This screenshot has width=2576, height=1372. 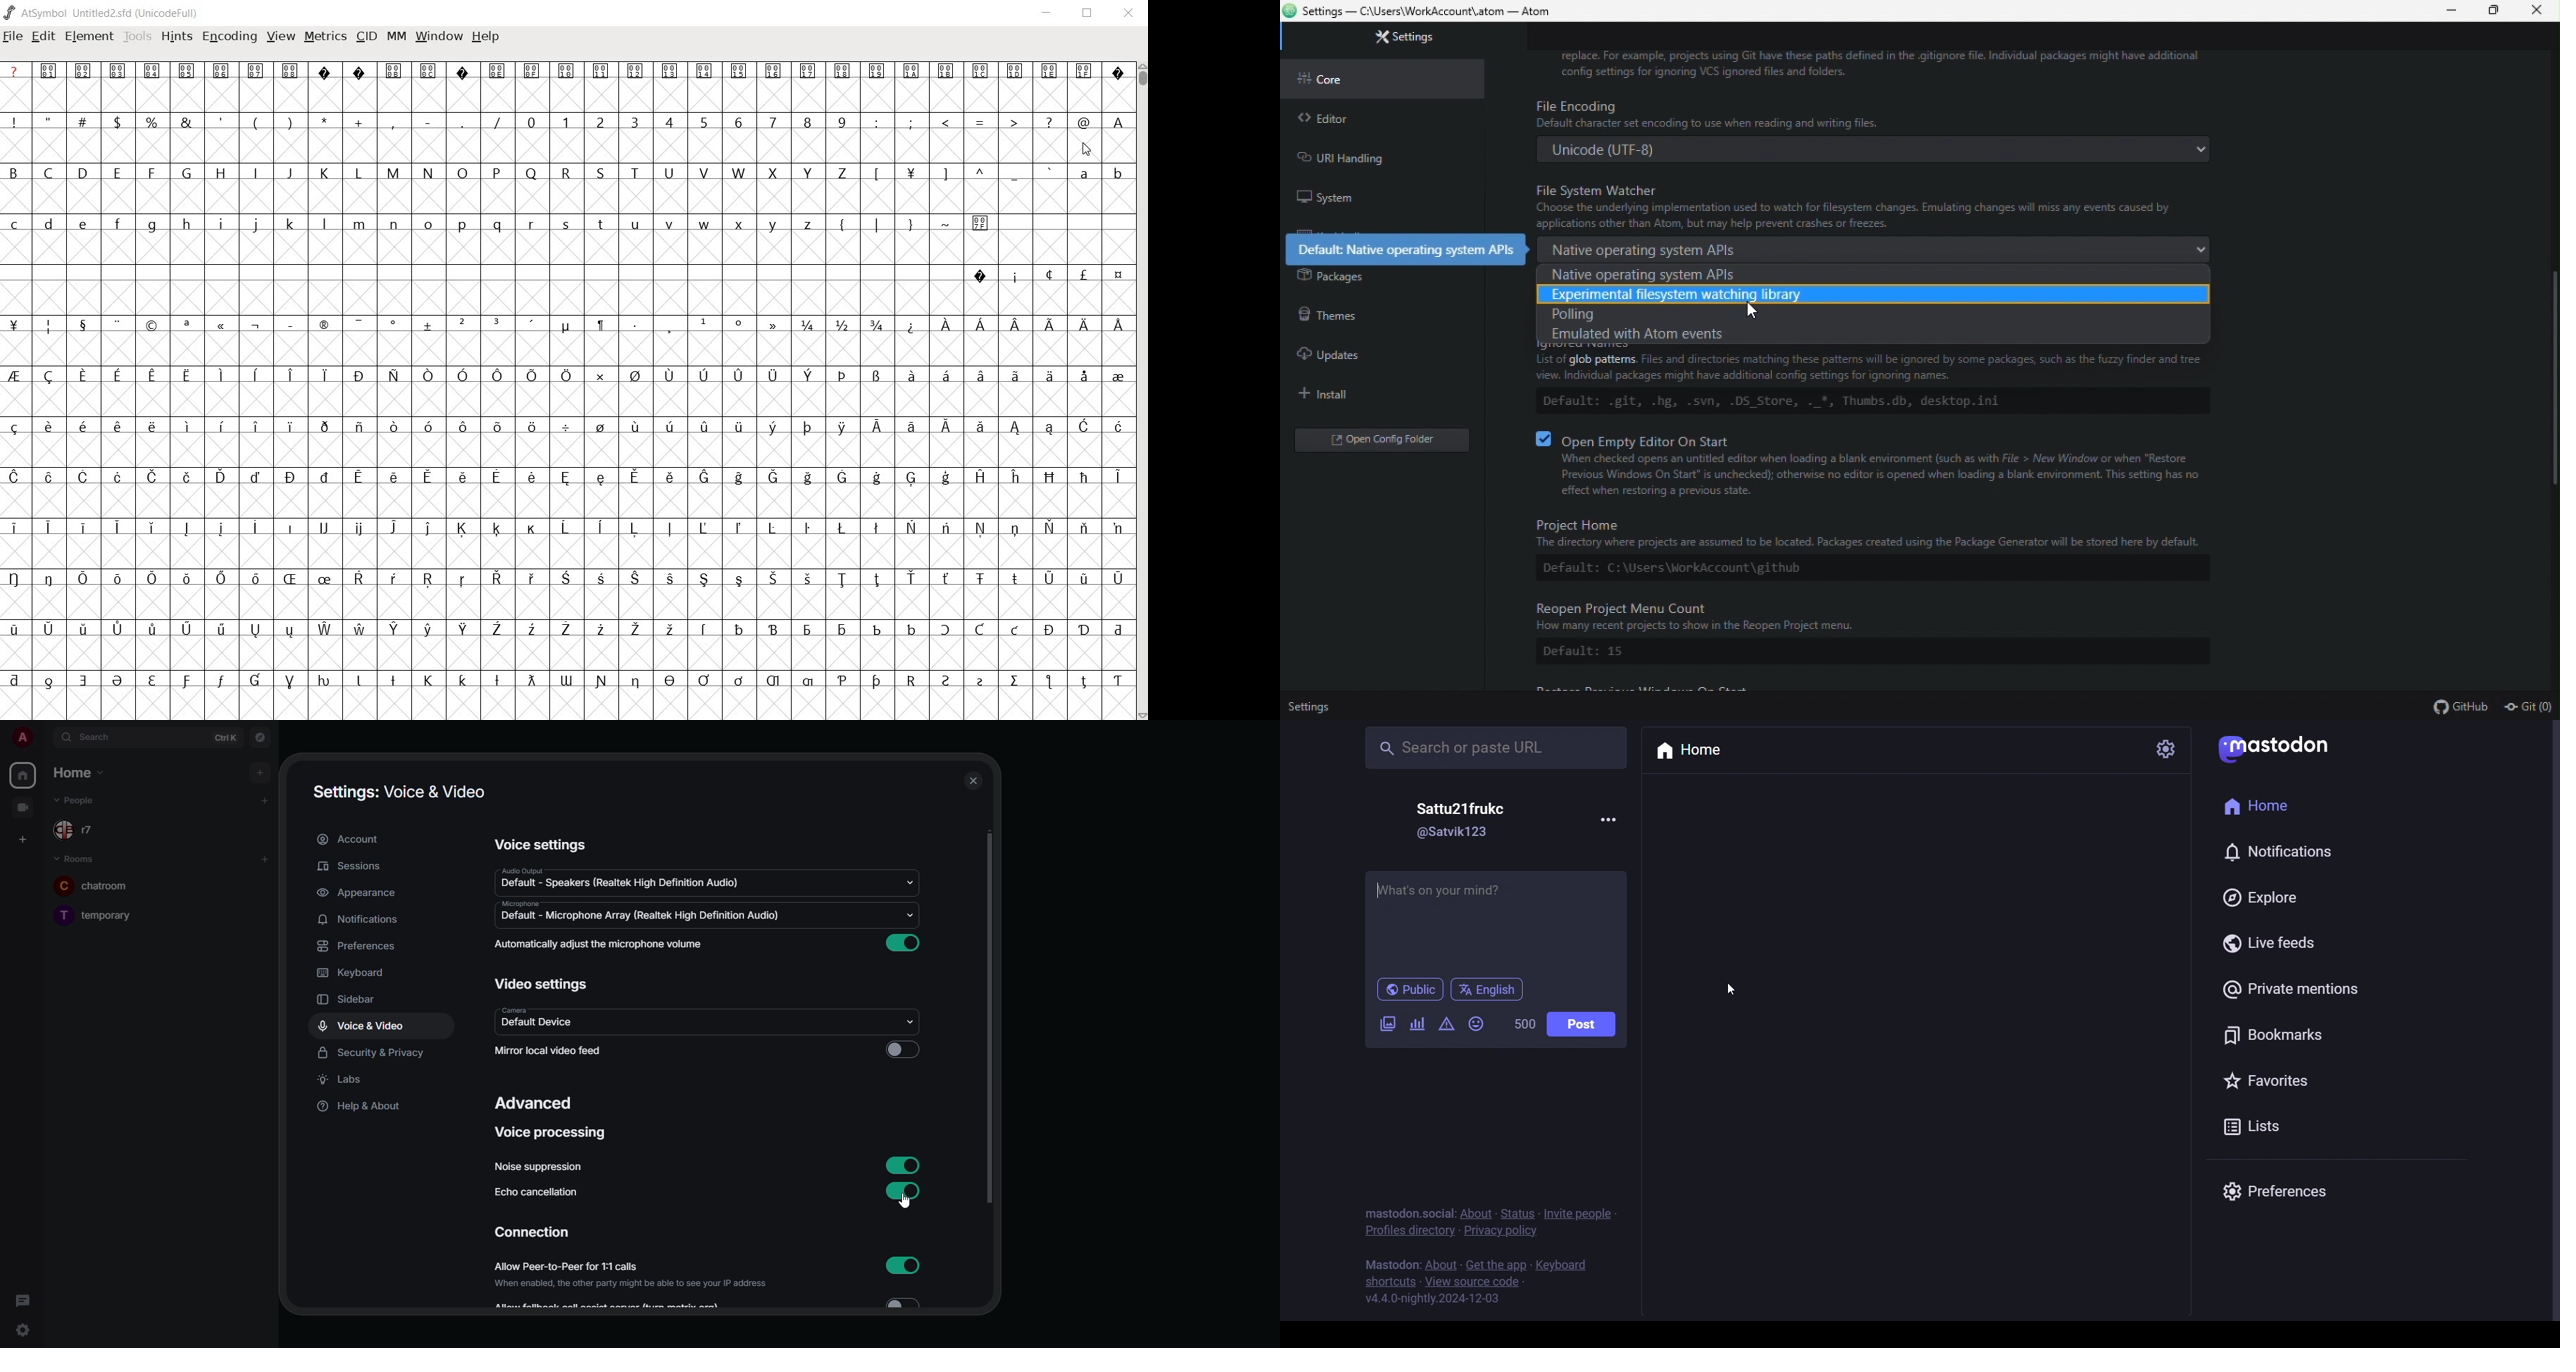 What do you see at coordinates (1090, 15) in the screenshot?
I see `RESTORE DOWN` at bounding box center [1090, 15].